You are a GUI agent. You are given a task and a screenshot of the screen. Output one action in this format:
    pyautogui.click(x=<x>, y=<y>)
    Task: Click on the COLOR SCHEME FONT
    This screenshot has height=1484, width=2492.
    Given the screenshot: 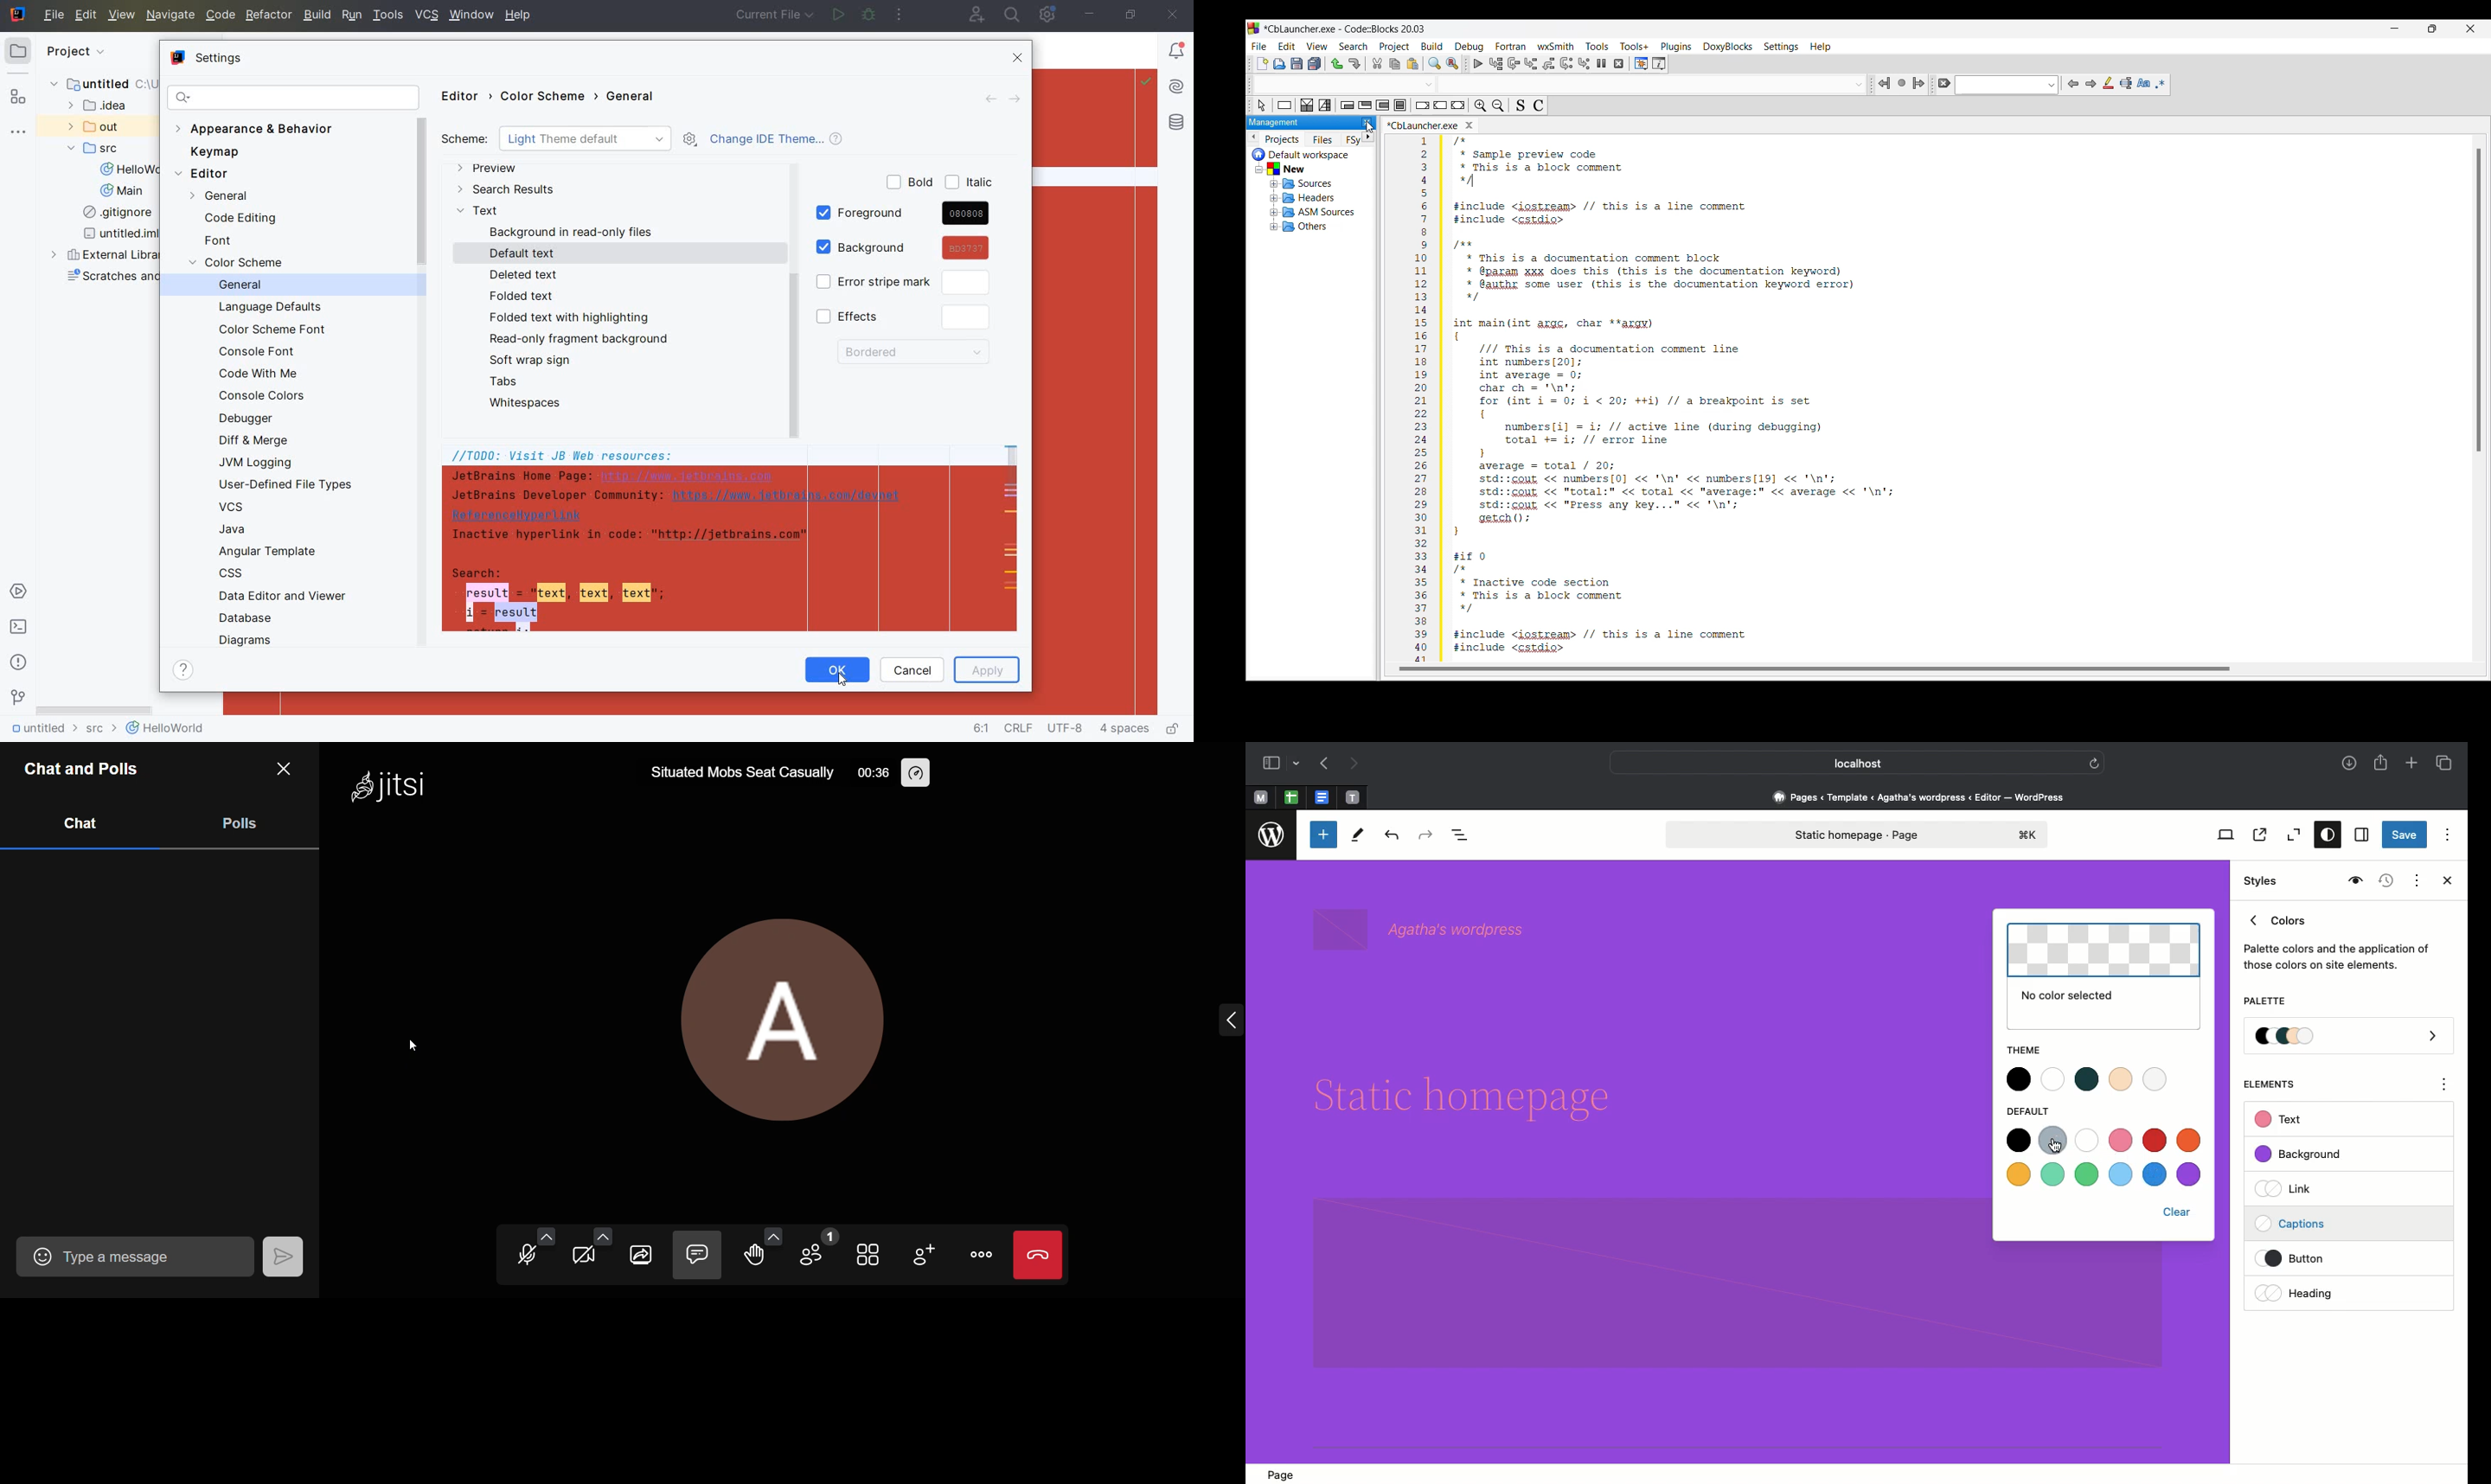 What is the action you would take?
    pyautogui.click(x=272, y=330)
    